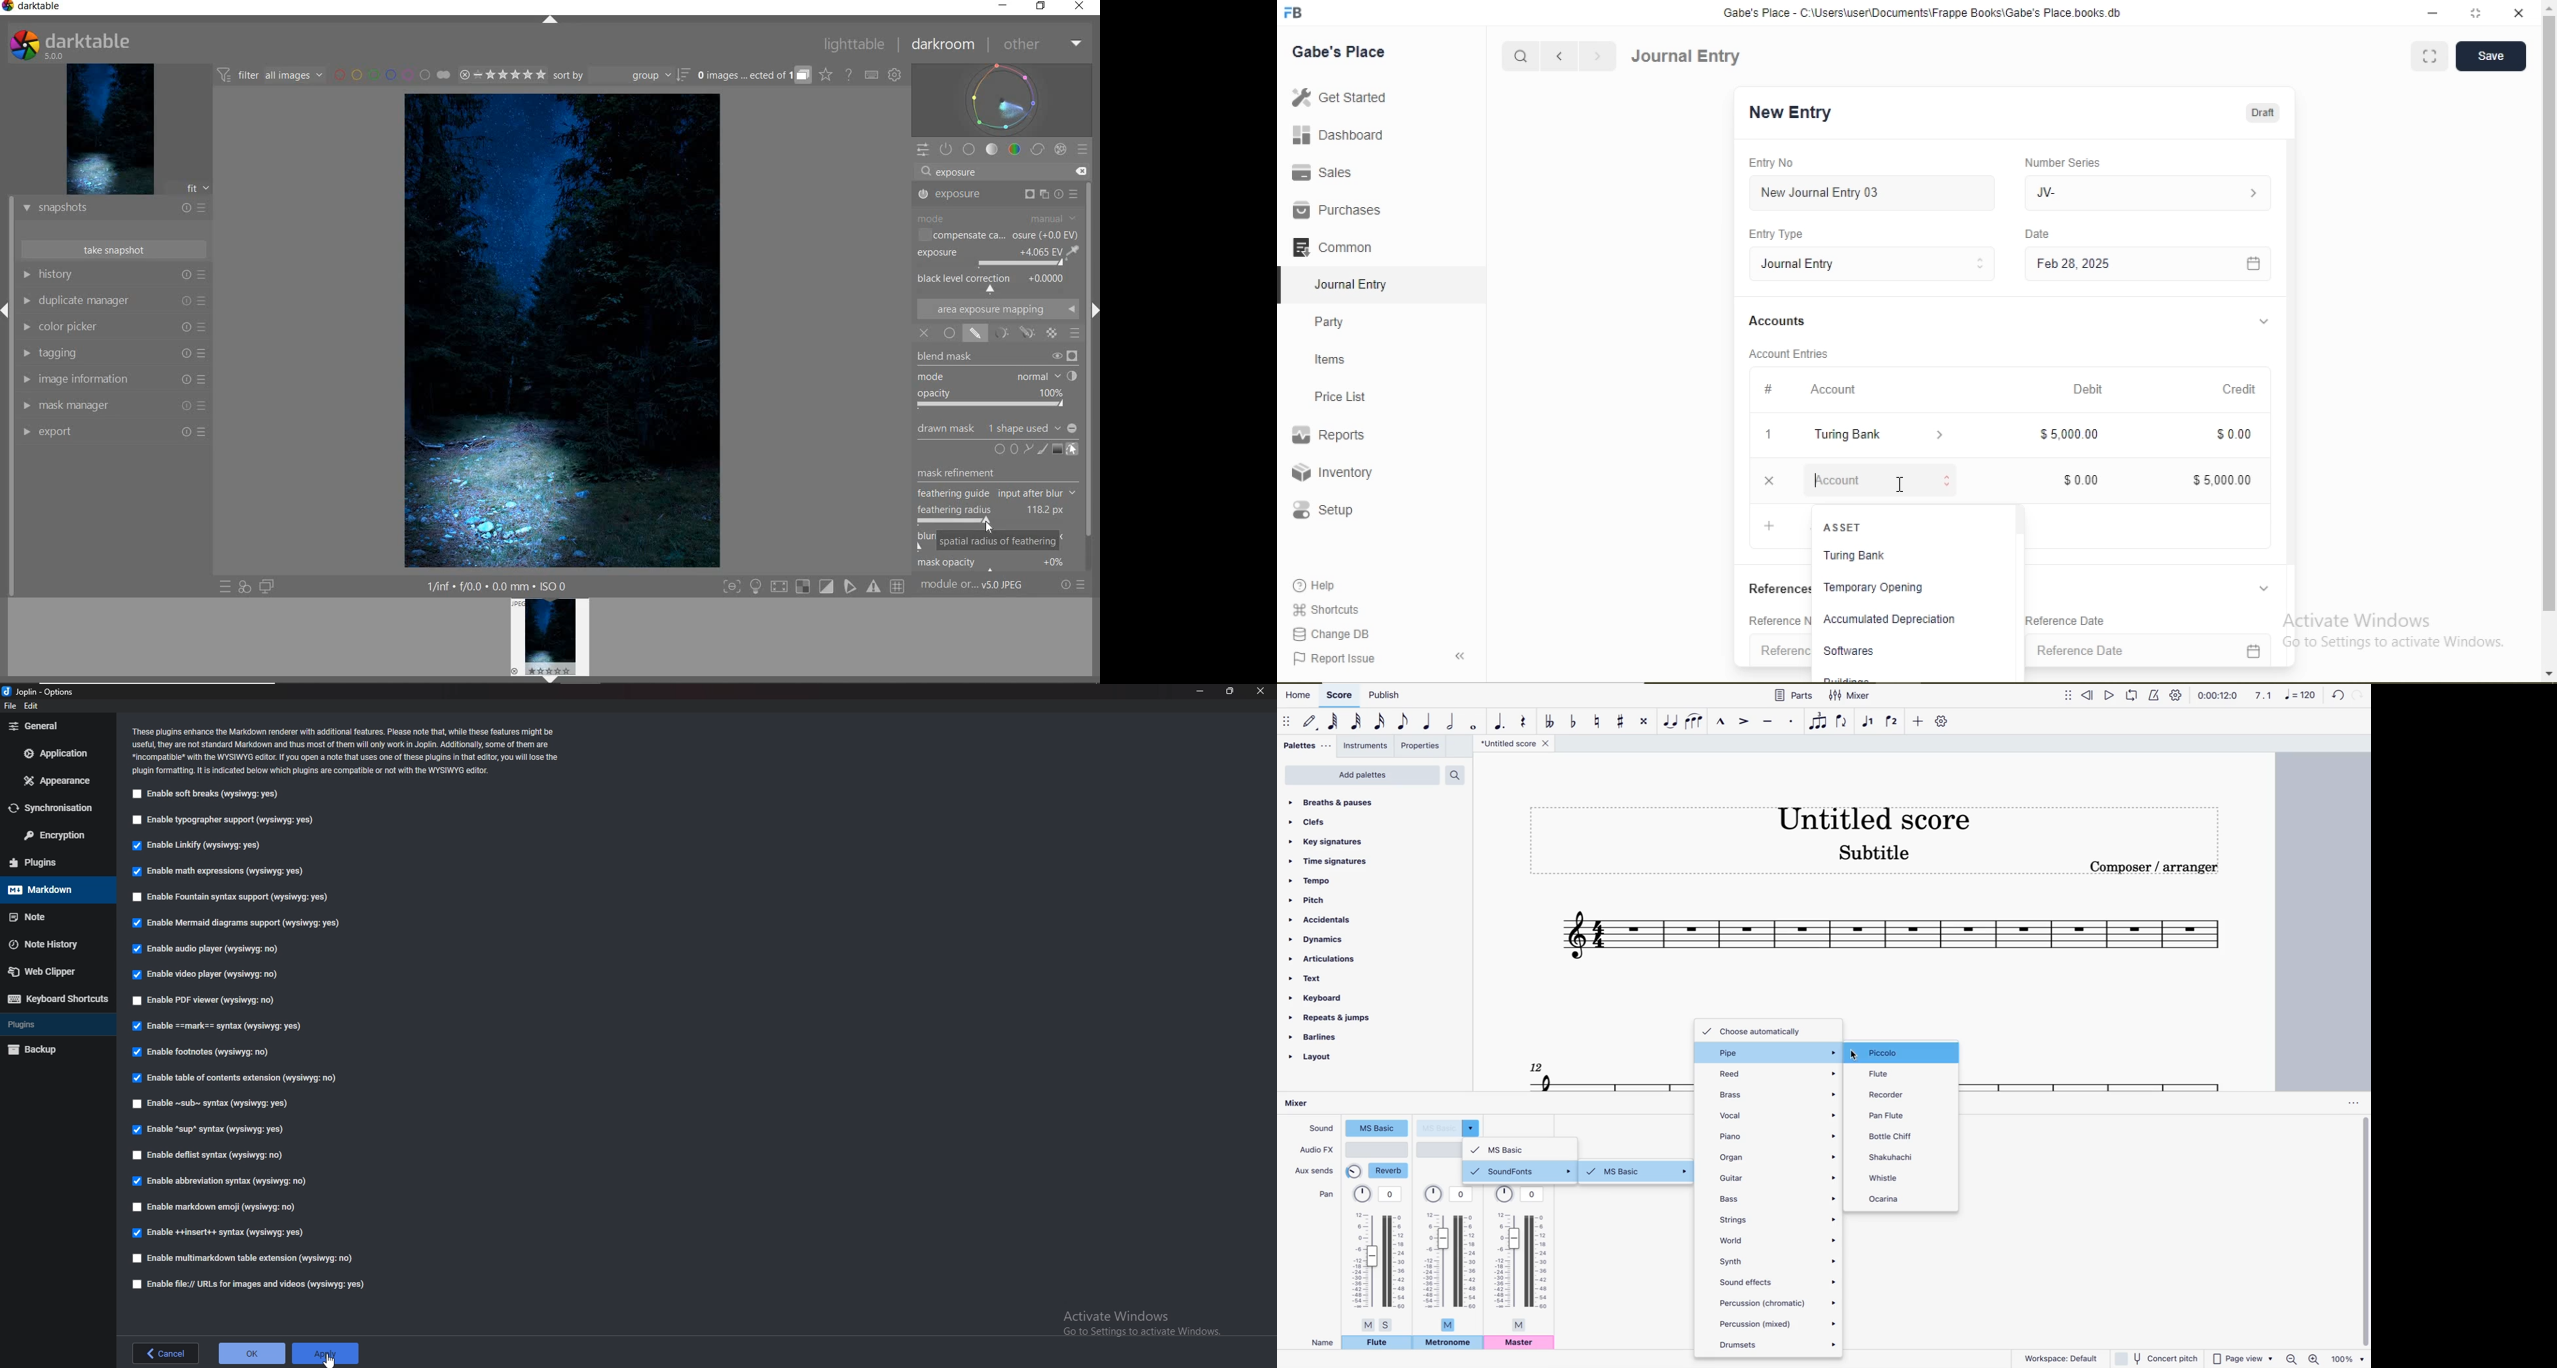  Describe the element at coordinates (1333, 472) in the screenshot. I see `Inventory` at that location.